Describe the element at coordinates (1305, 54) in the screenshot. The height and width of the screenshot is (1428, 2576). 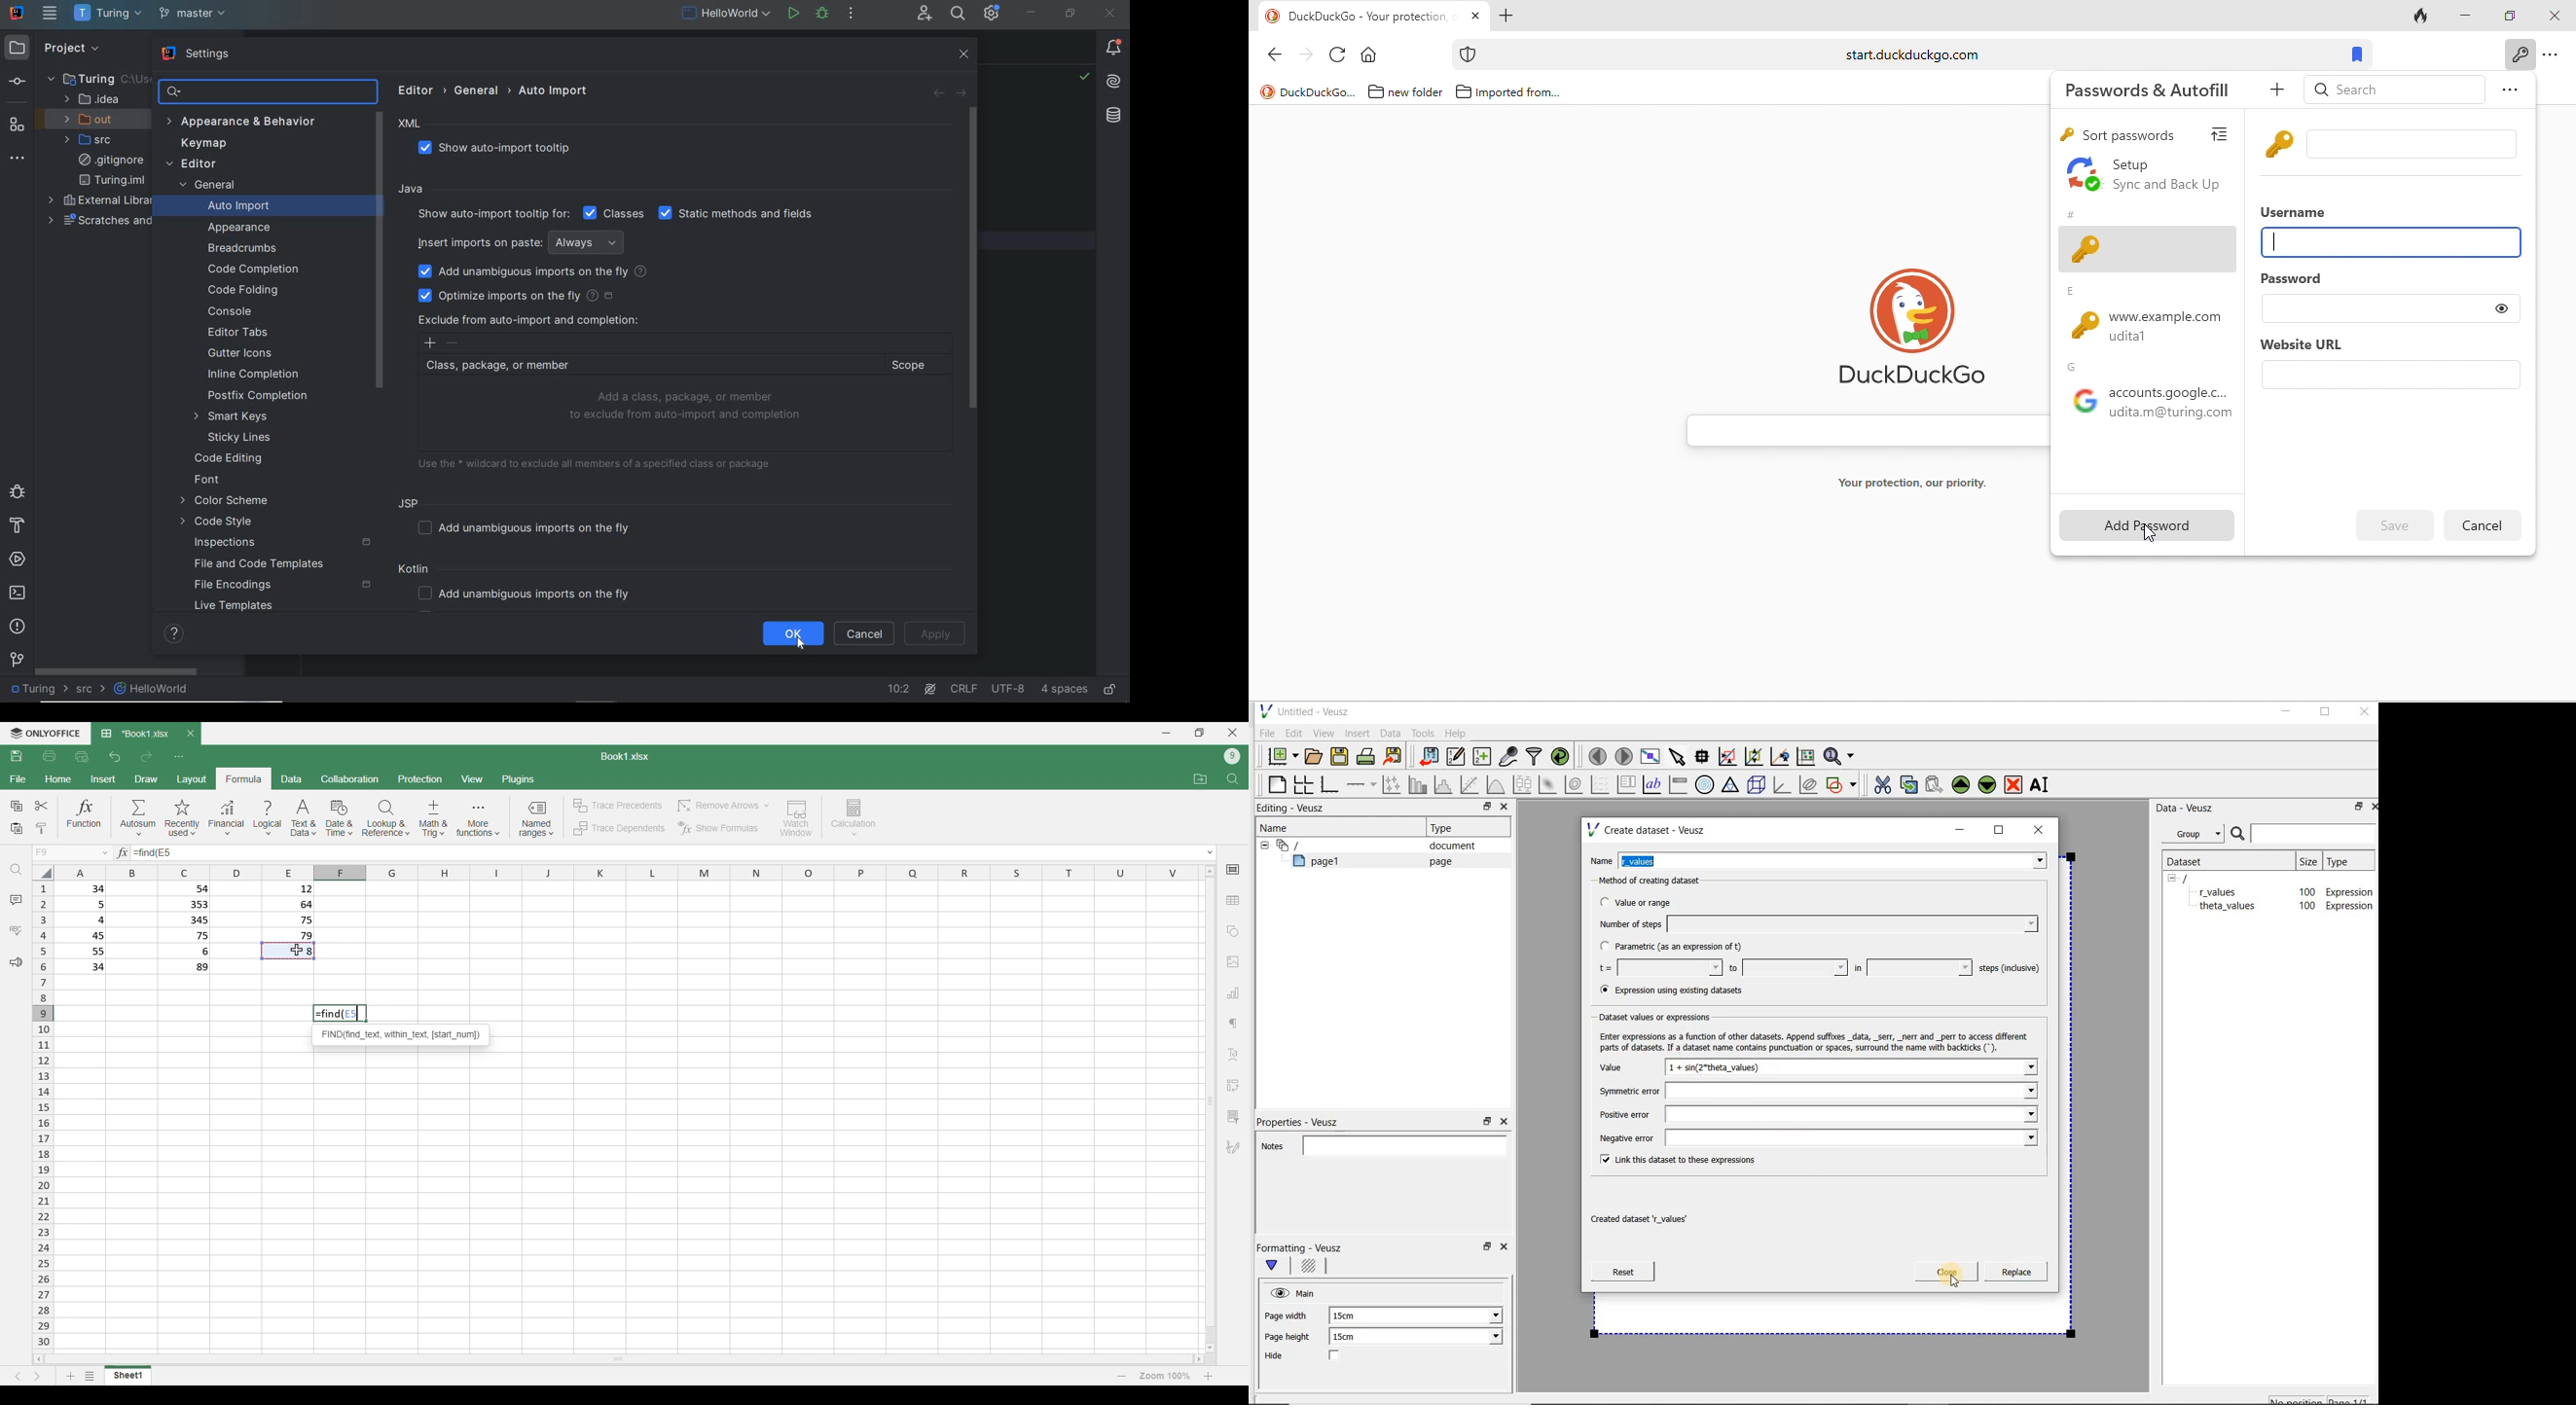
I see `forward` at that location.